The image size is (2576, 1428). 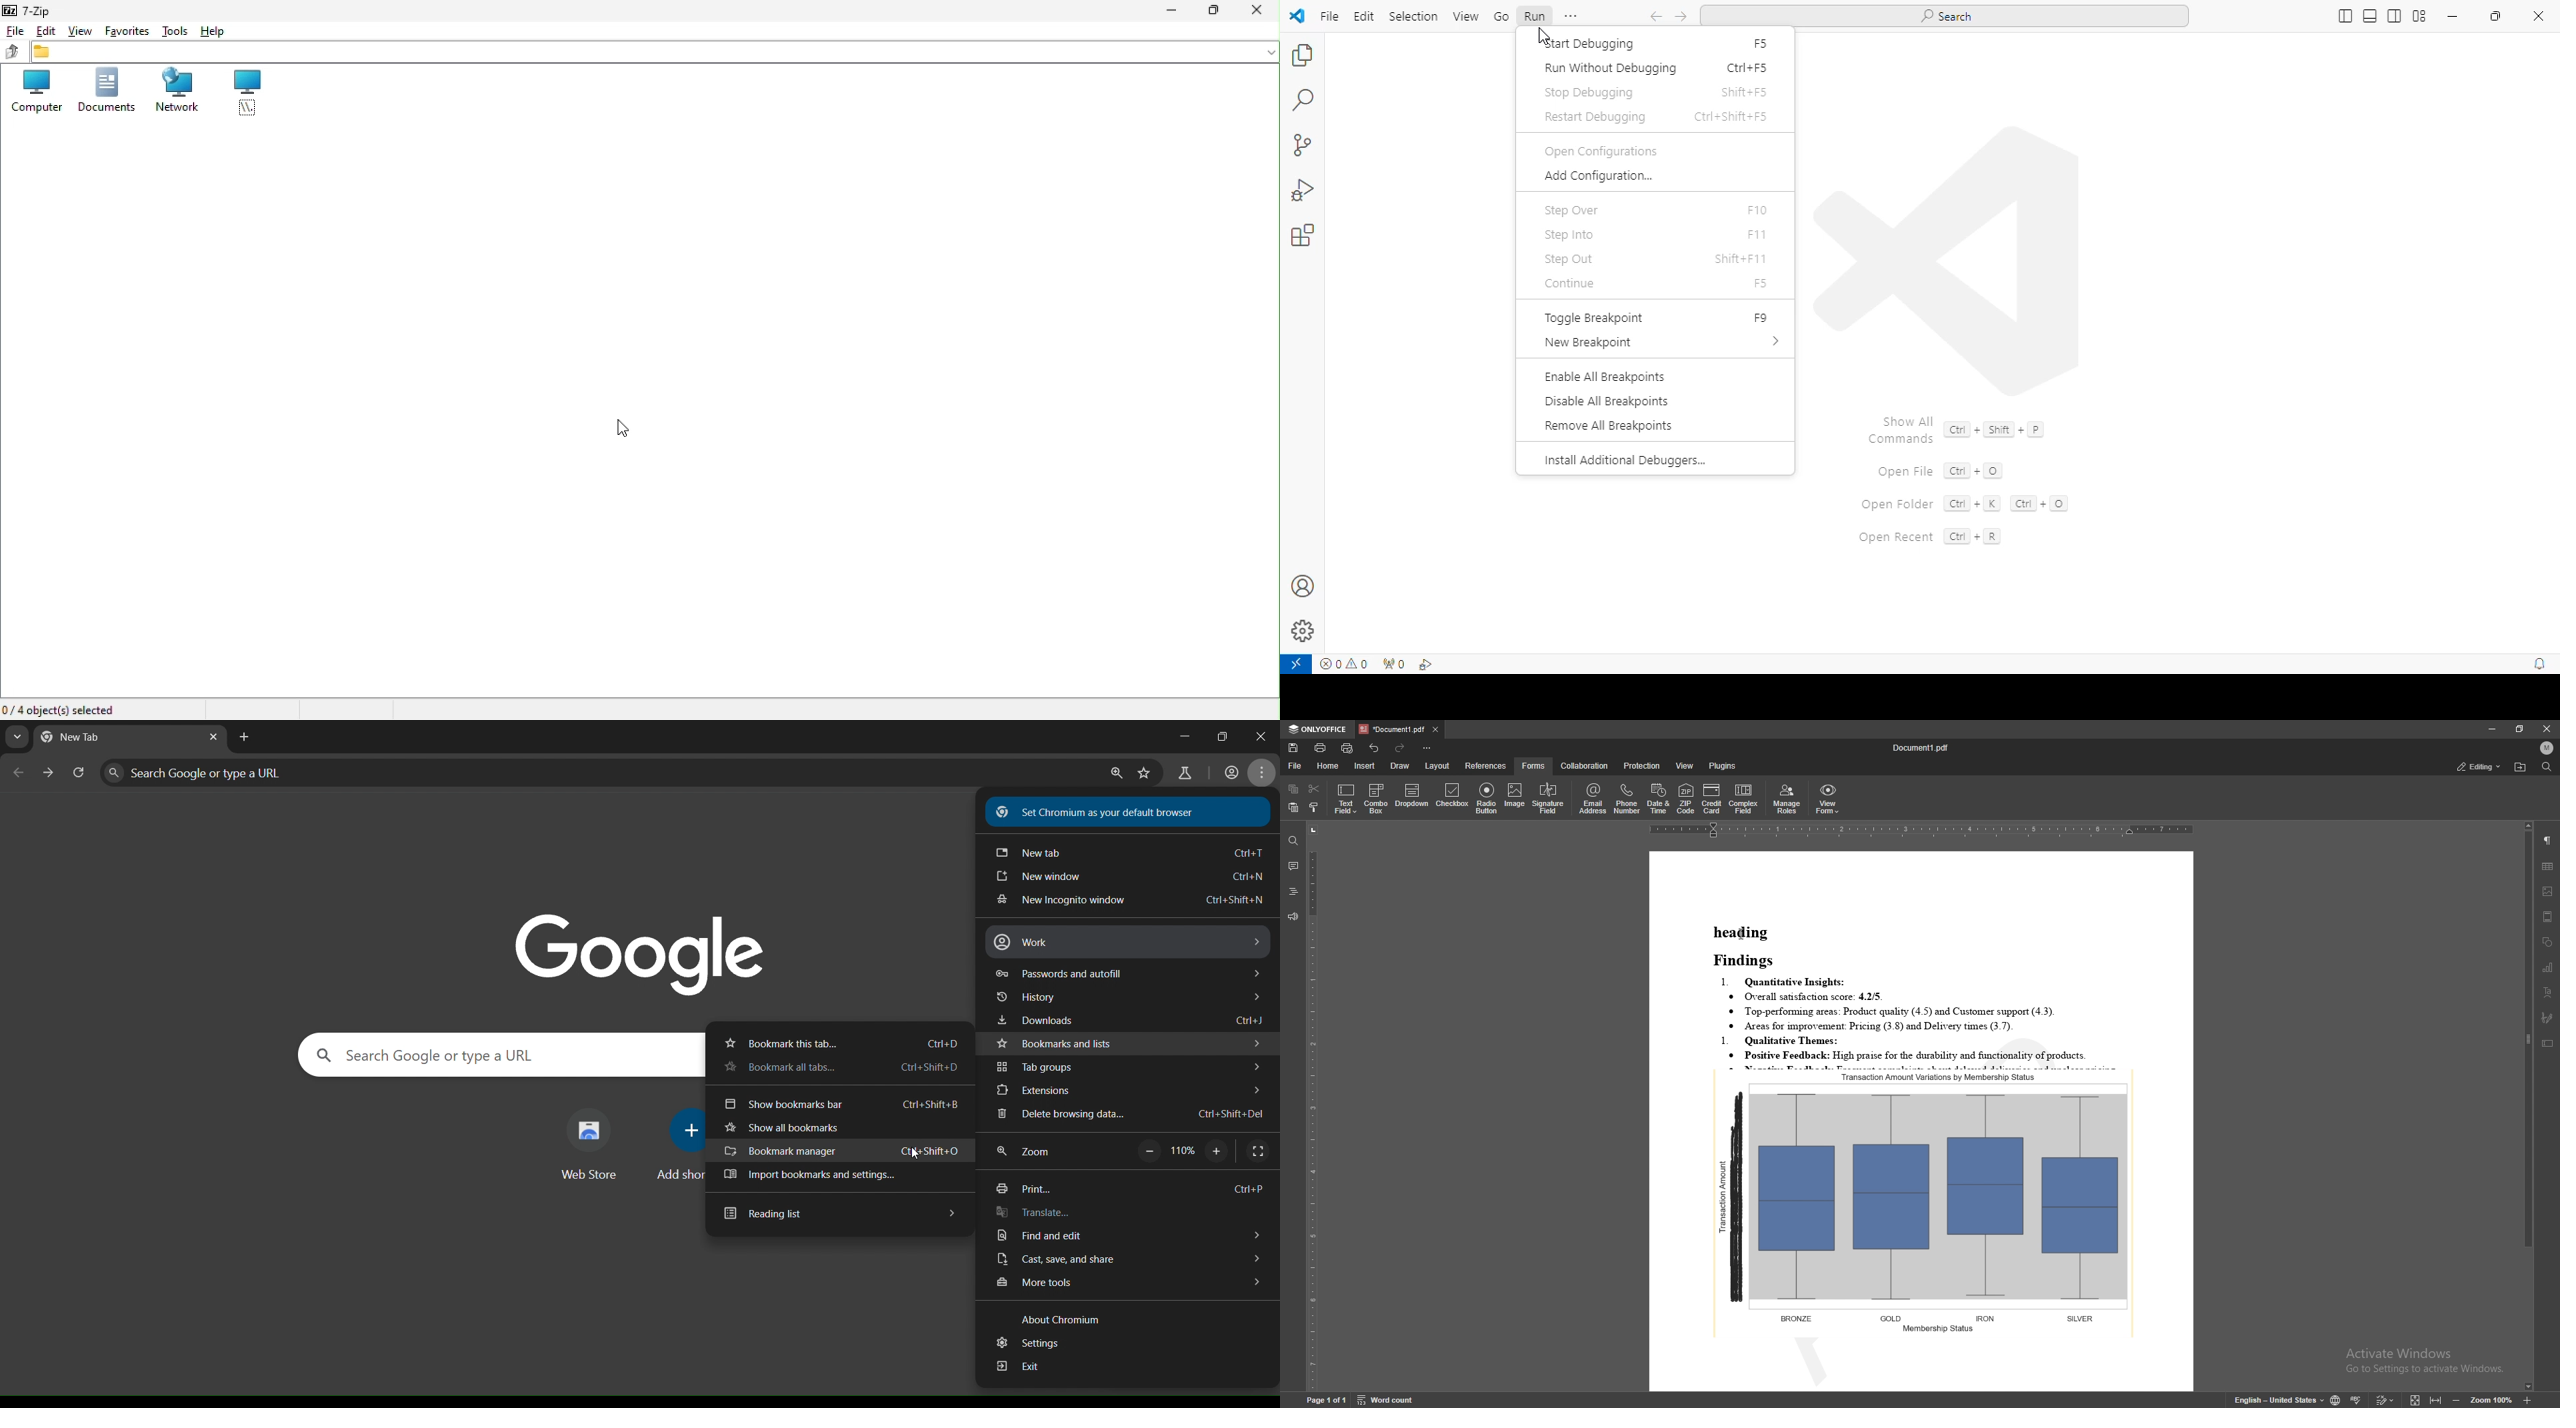 What do you see at coordinates (912, 1153) in the screenshot?
I see `cursor` at bounding box center [912, 1153].